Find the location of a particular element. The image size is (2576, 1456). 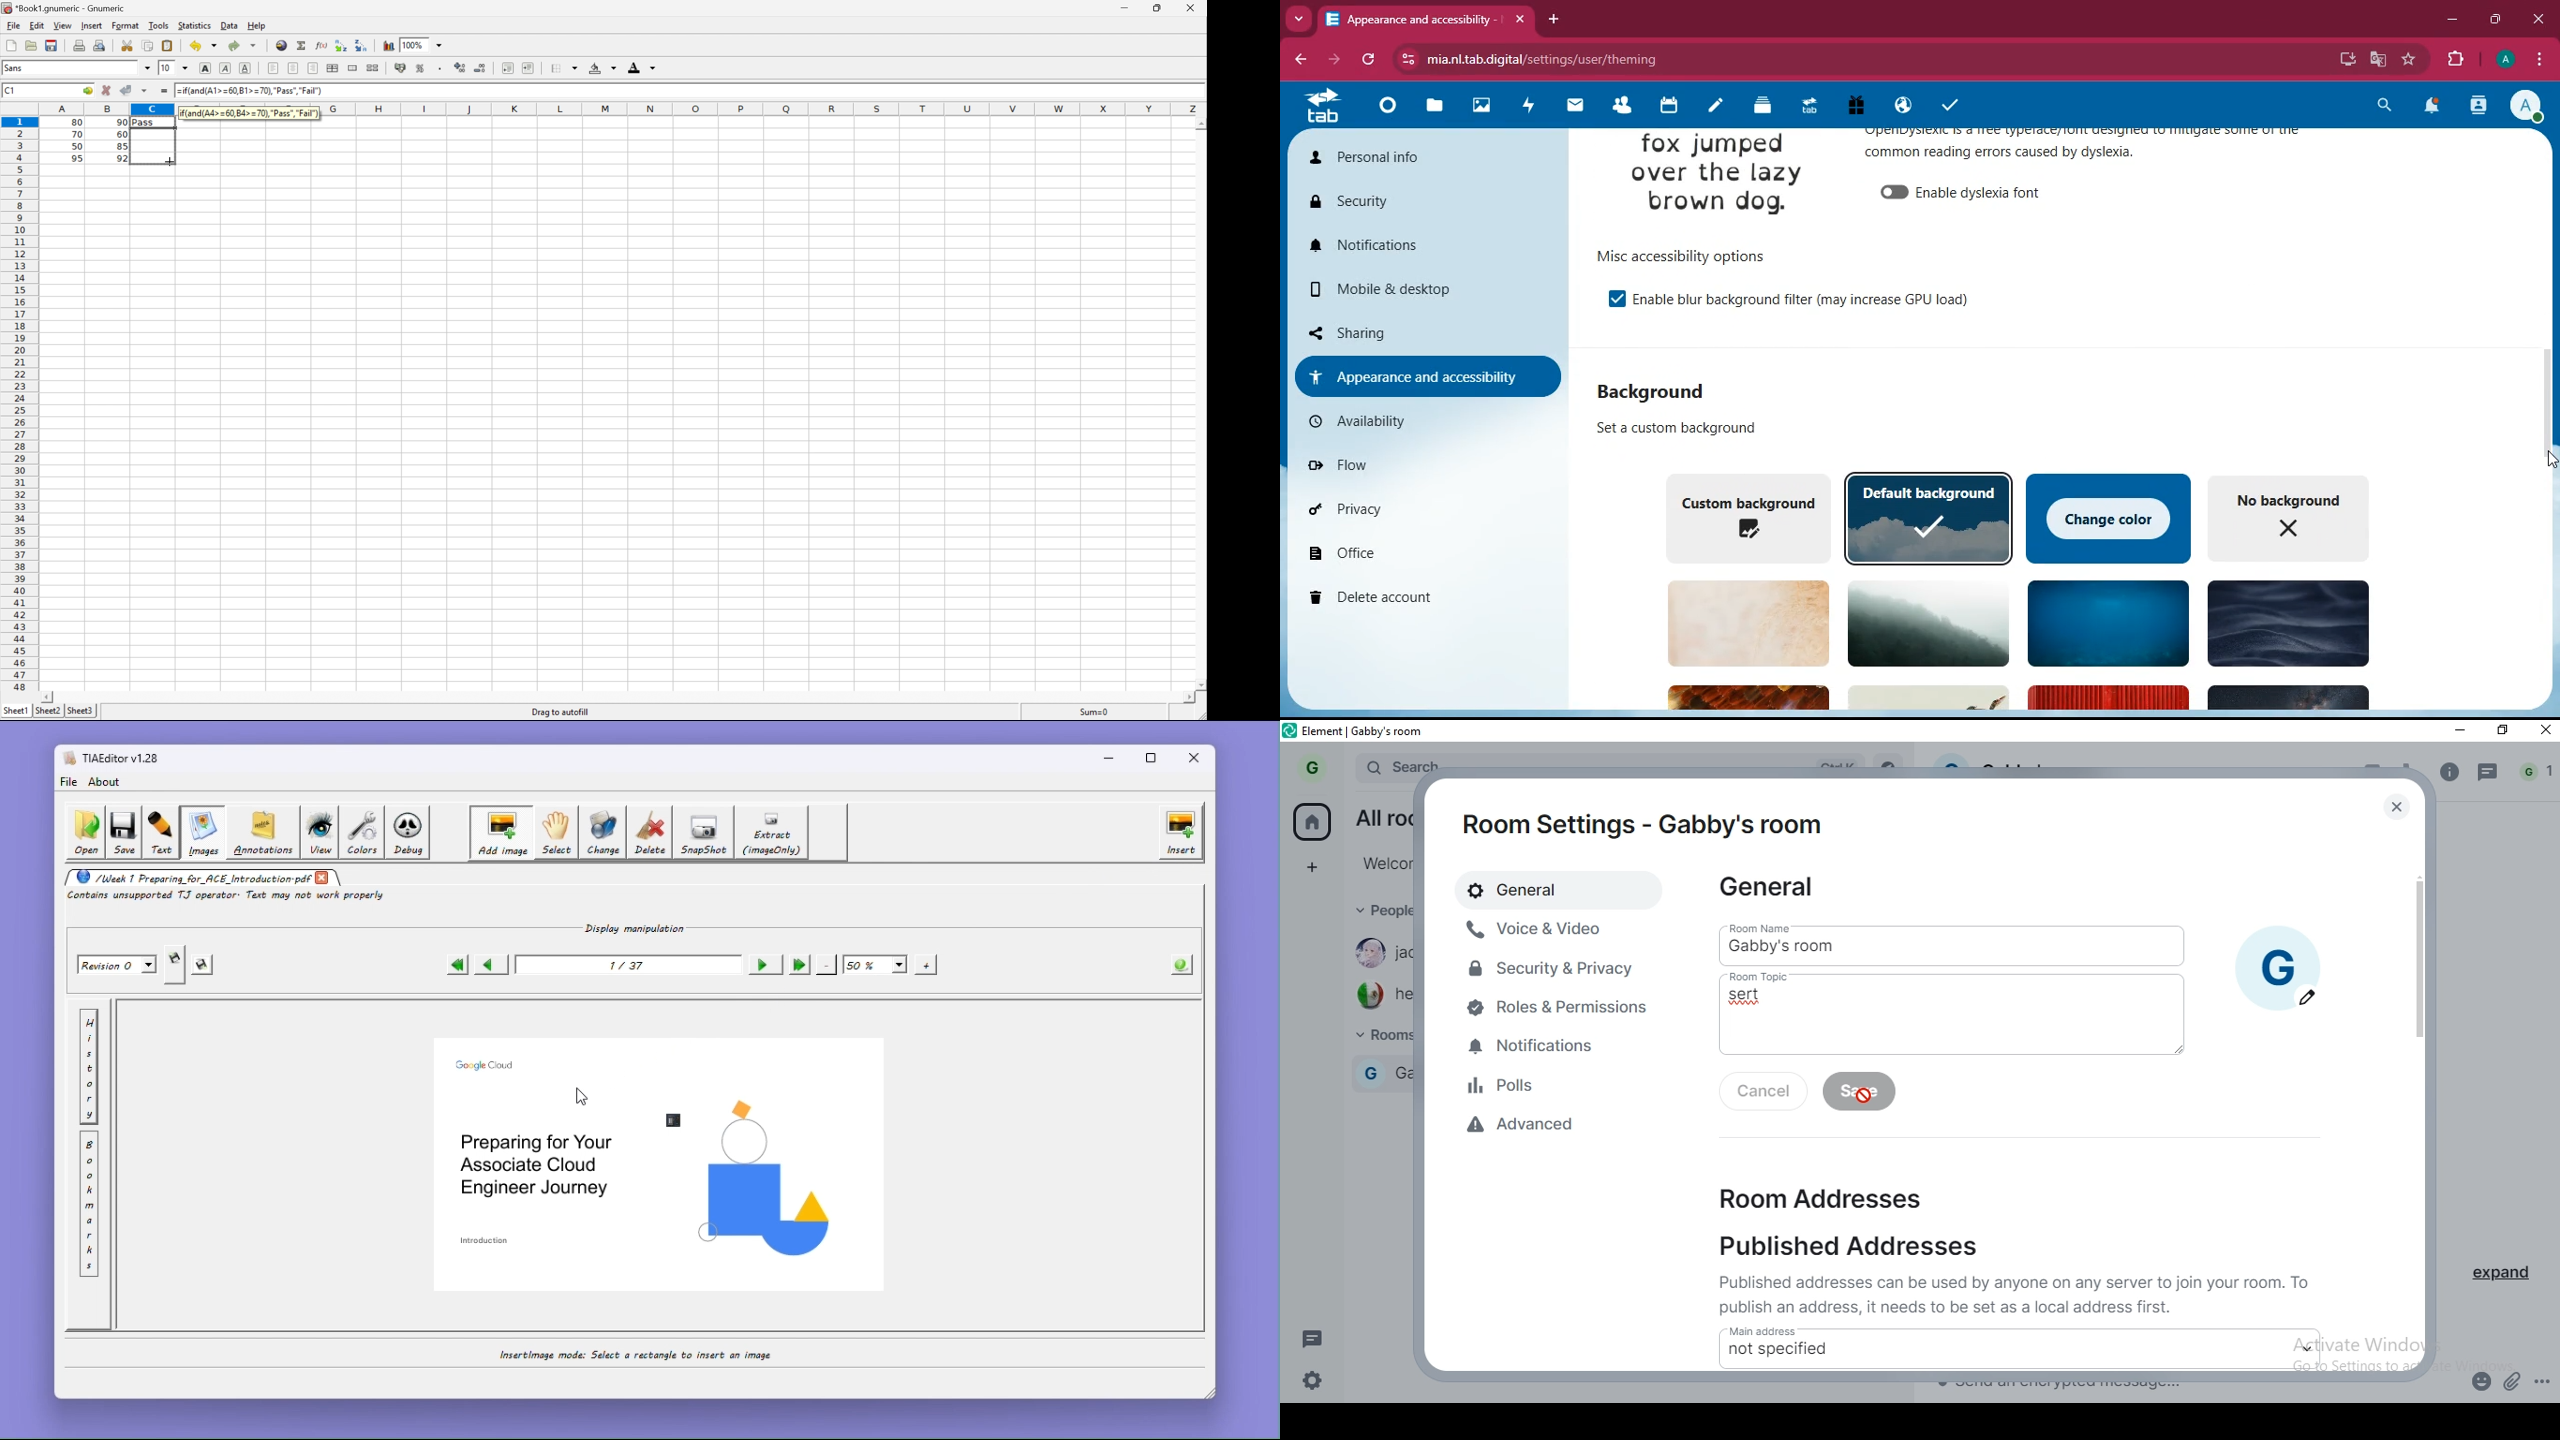

office is located at coordinates (1422, 552).